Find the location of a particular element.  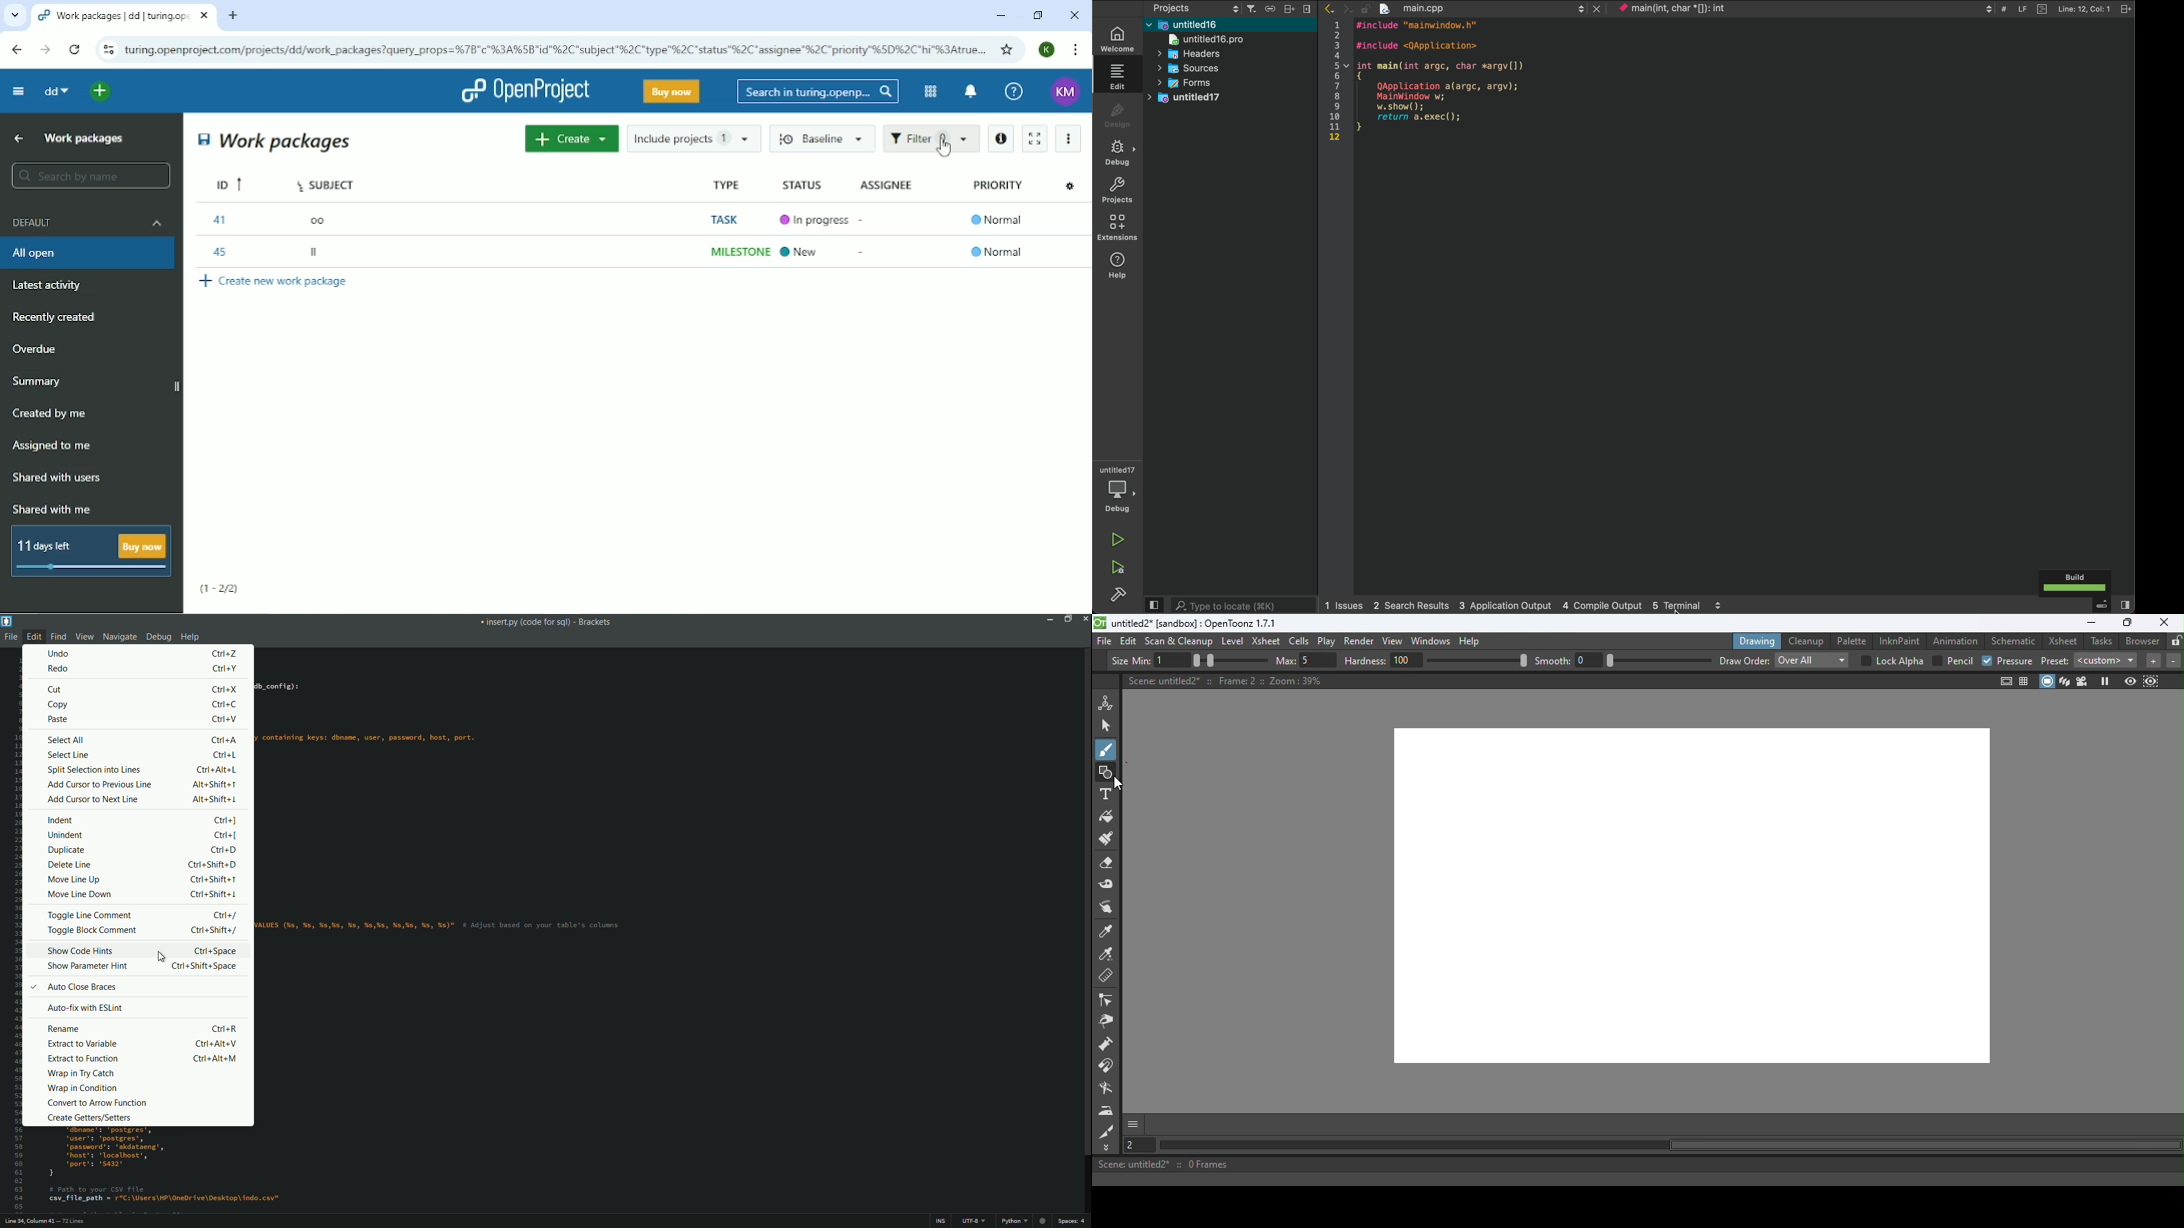

toggle line comment is located at coordinates (90, 914).